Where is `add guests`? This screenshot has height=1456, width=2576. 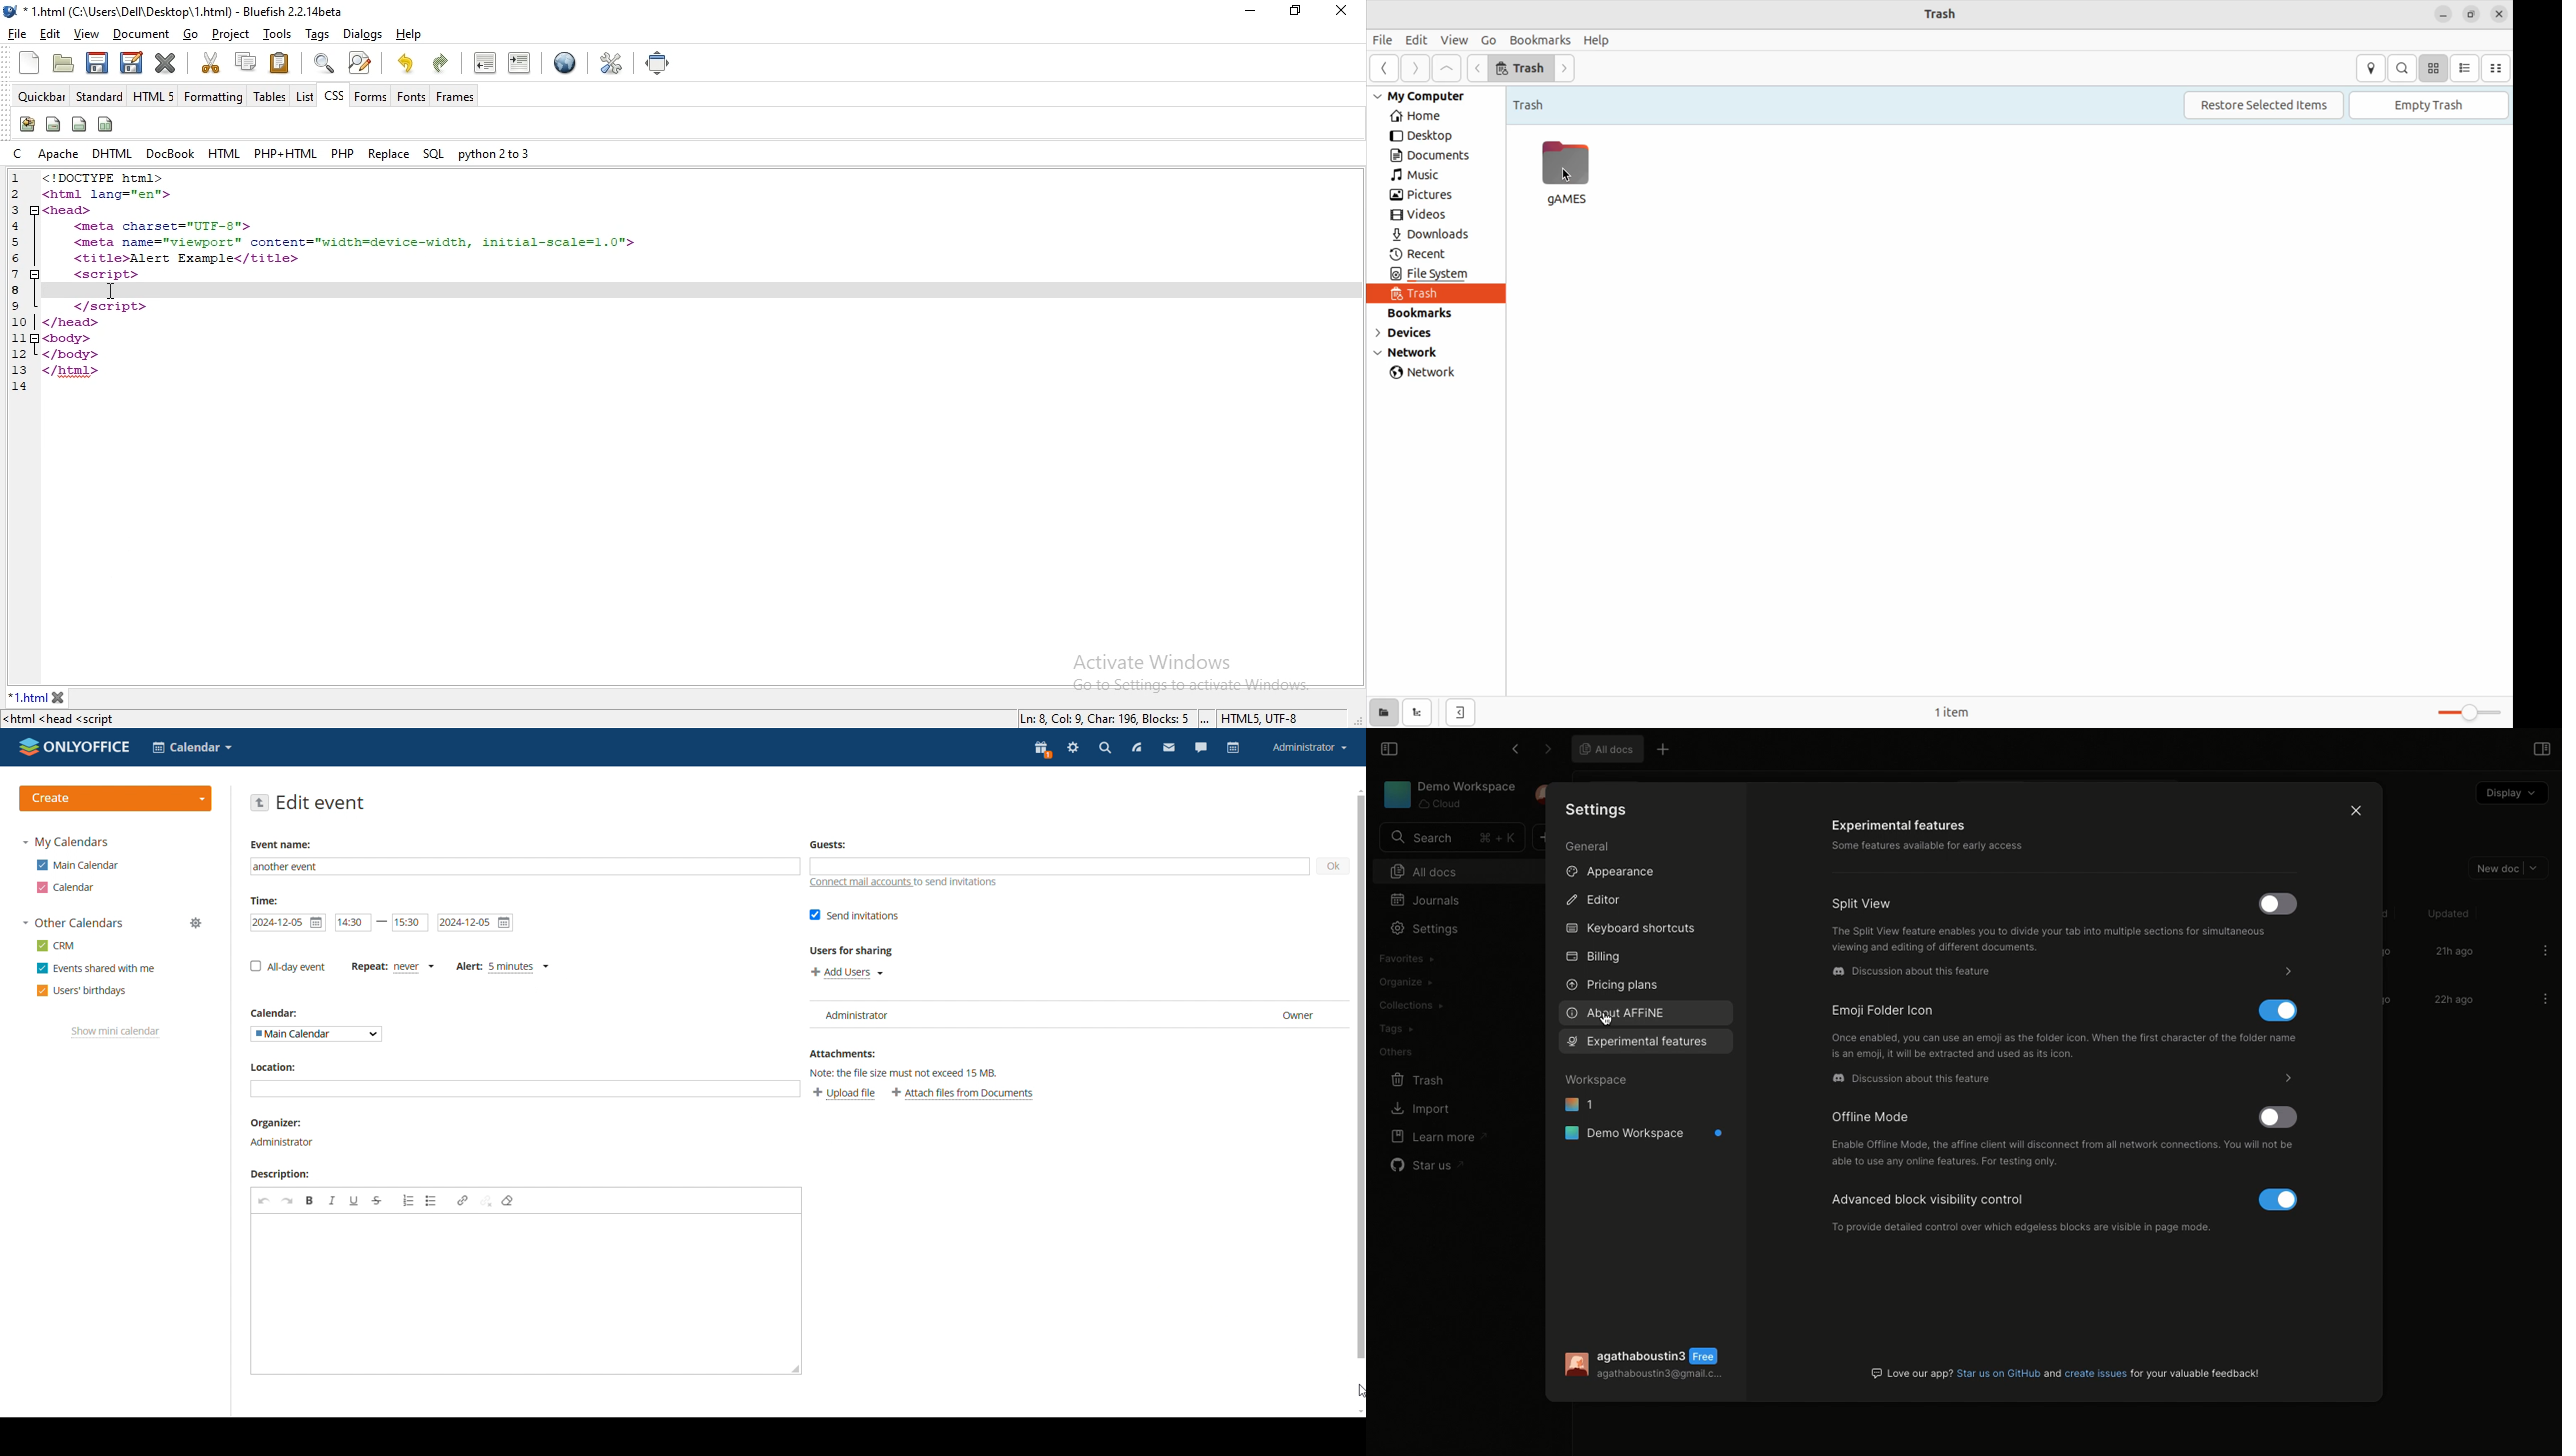
add guests is located at coordinates (1059, 866).